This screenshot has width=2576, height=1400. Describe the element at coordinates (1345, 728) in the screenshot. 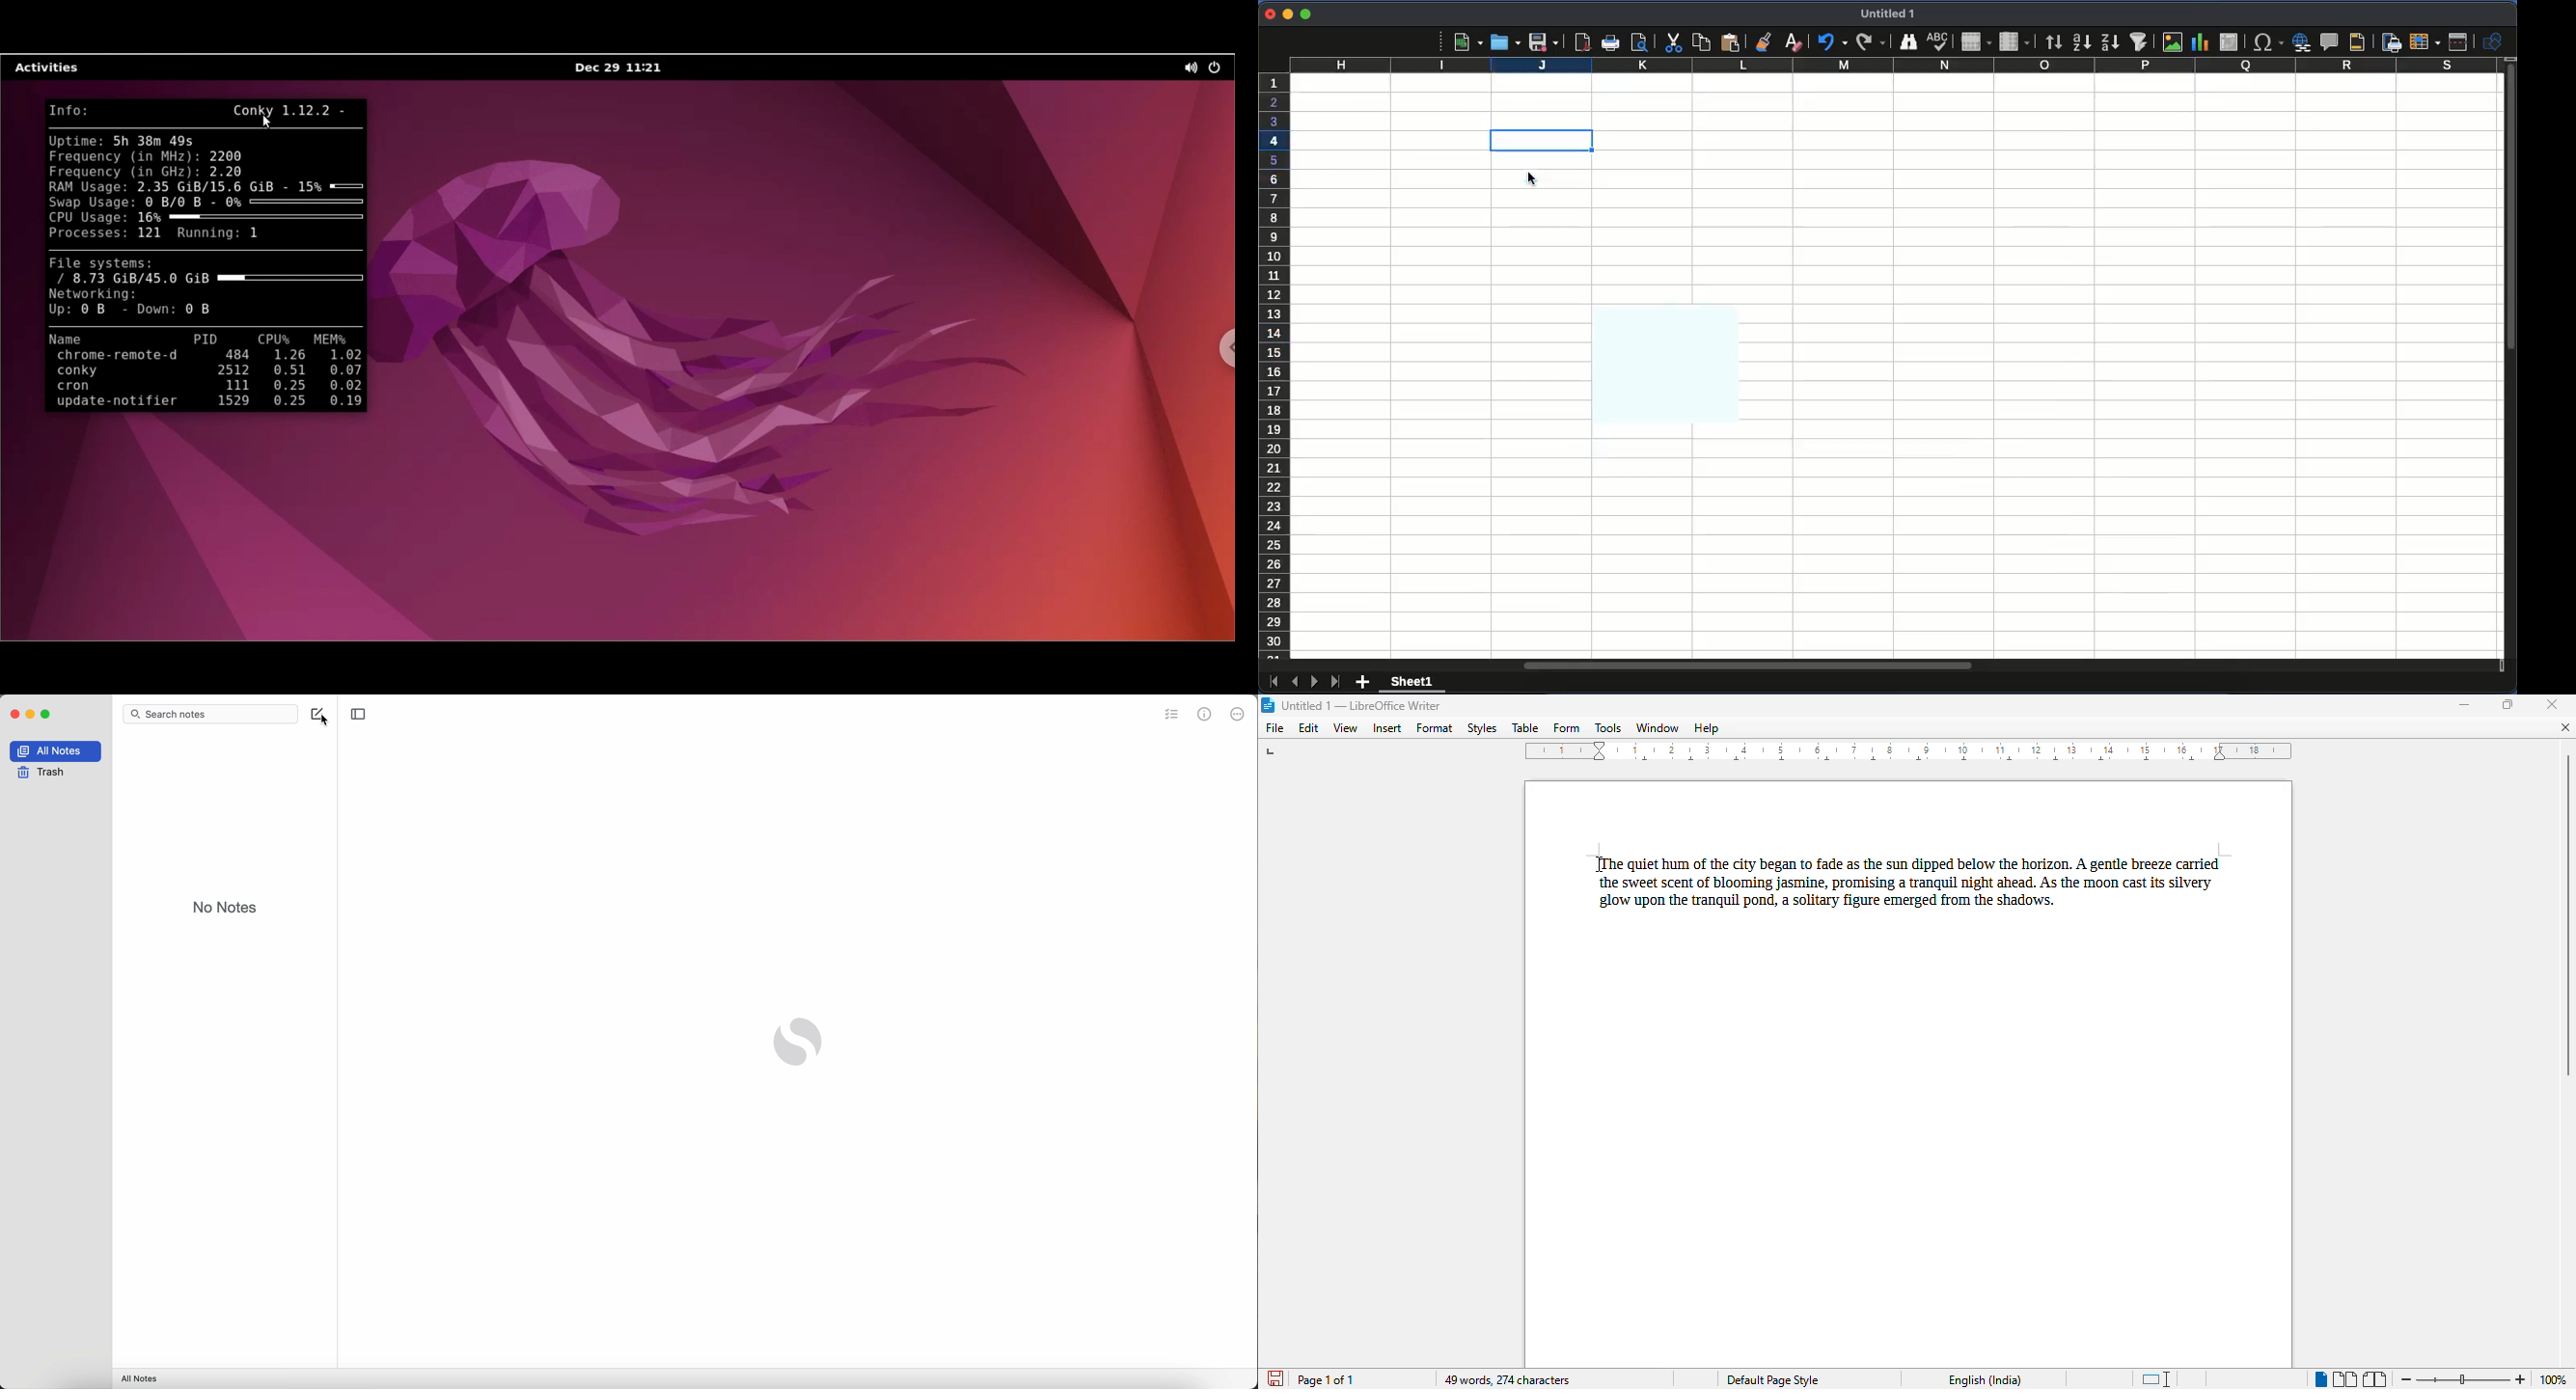

I see `view` at that location.